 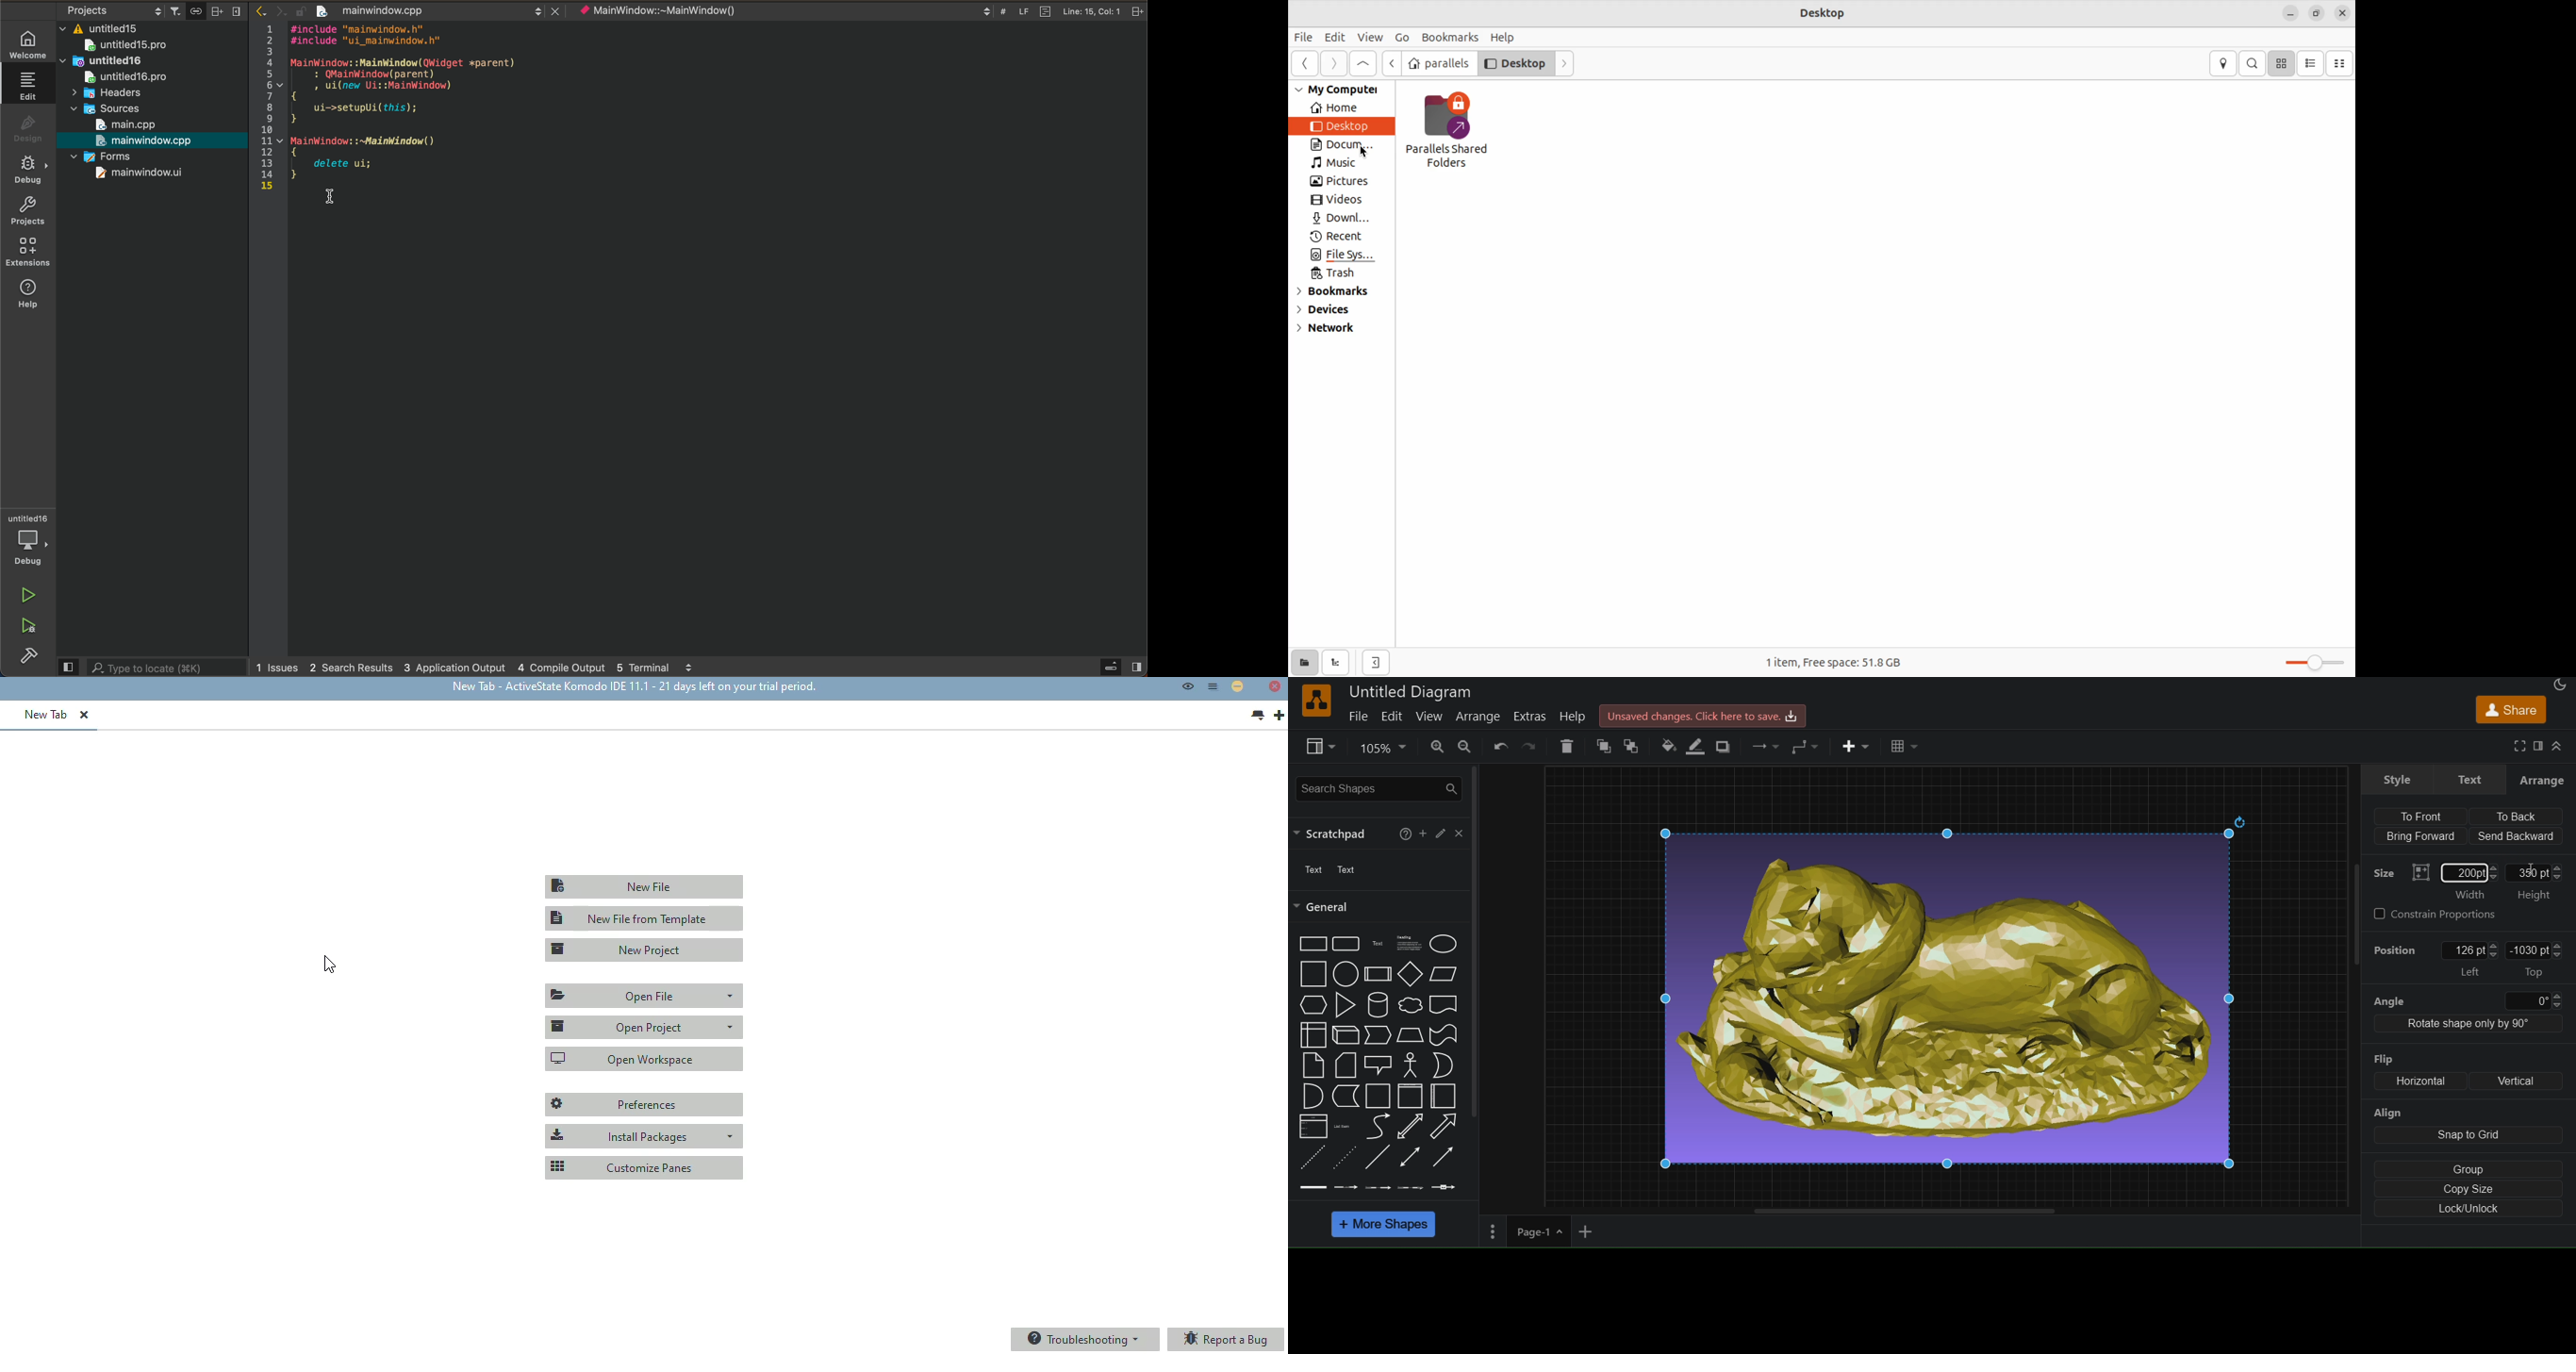 What do you see at coordinates (2538, 744) in the screenshot?
I see `format` at bounding box center [2538, 744].